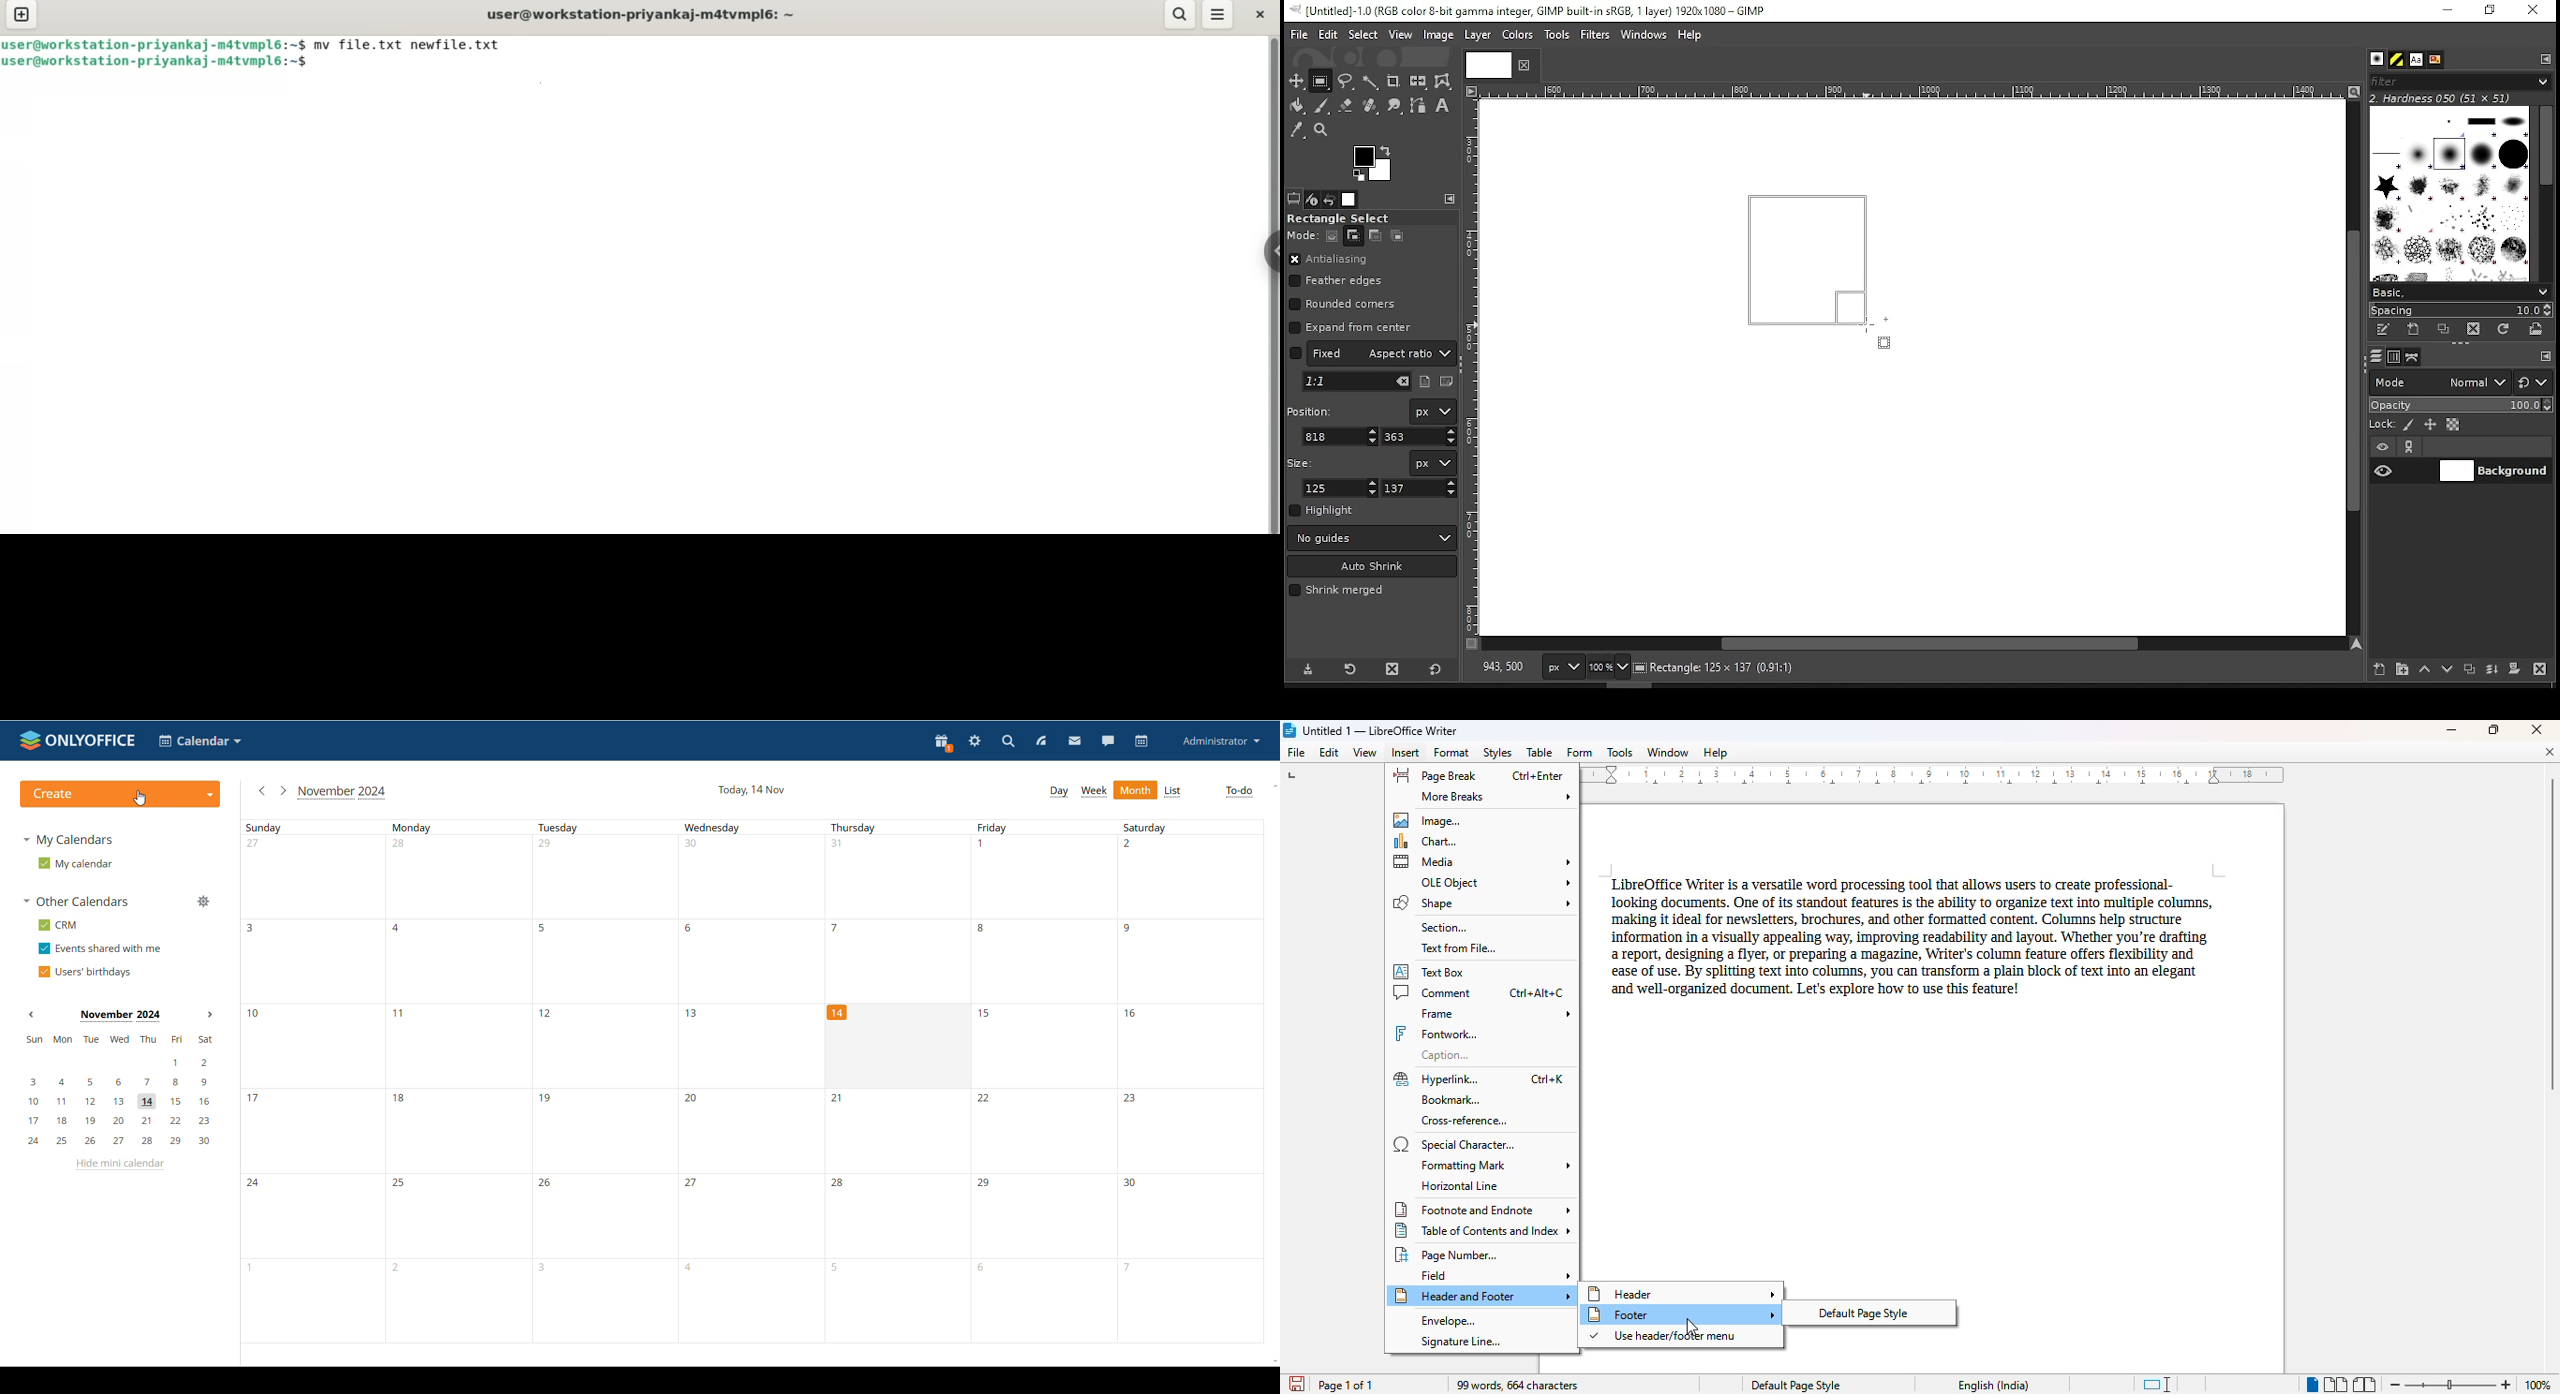  I want to click on units, so click(1432, 463).